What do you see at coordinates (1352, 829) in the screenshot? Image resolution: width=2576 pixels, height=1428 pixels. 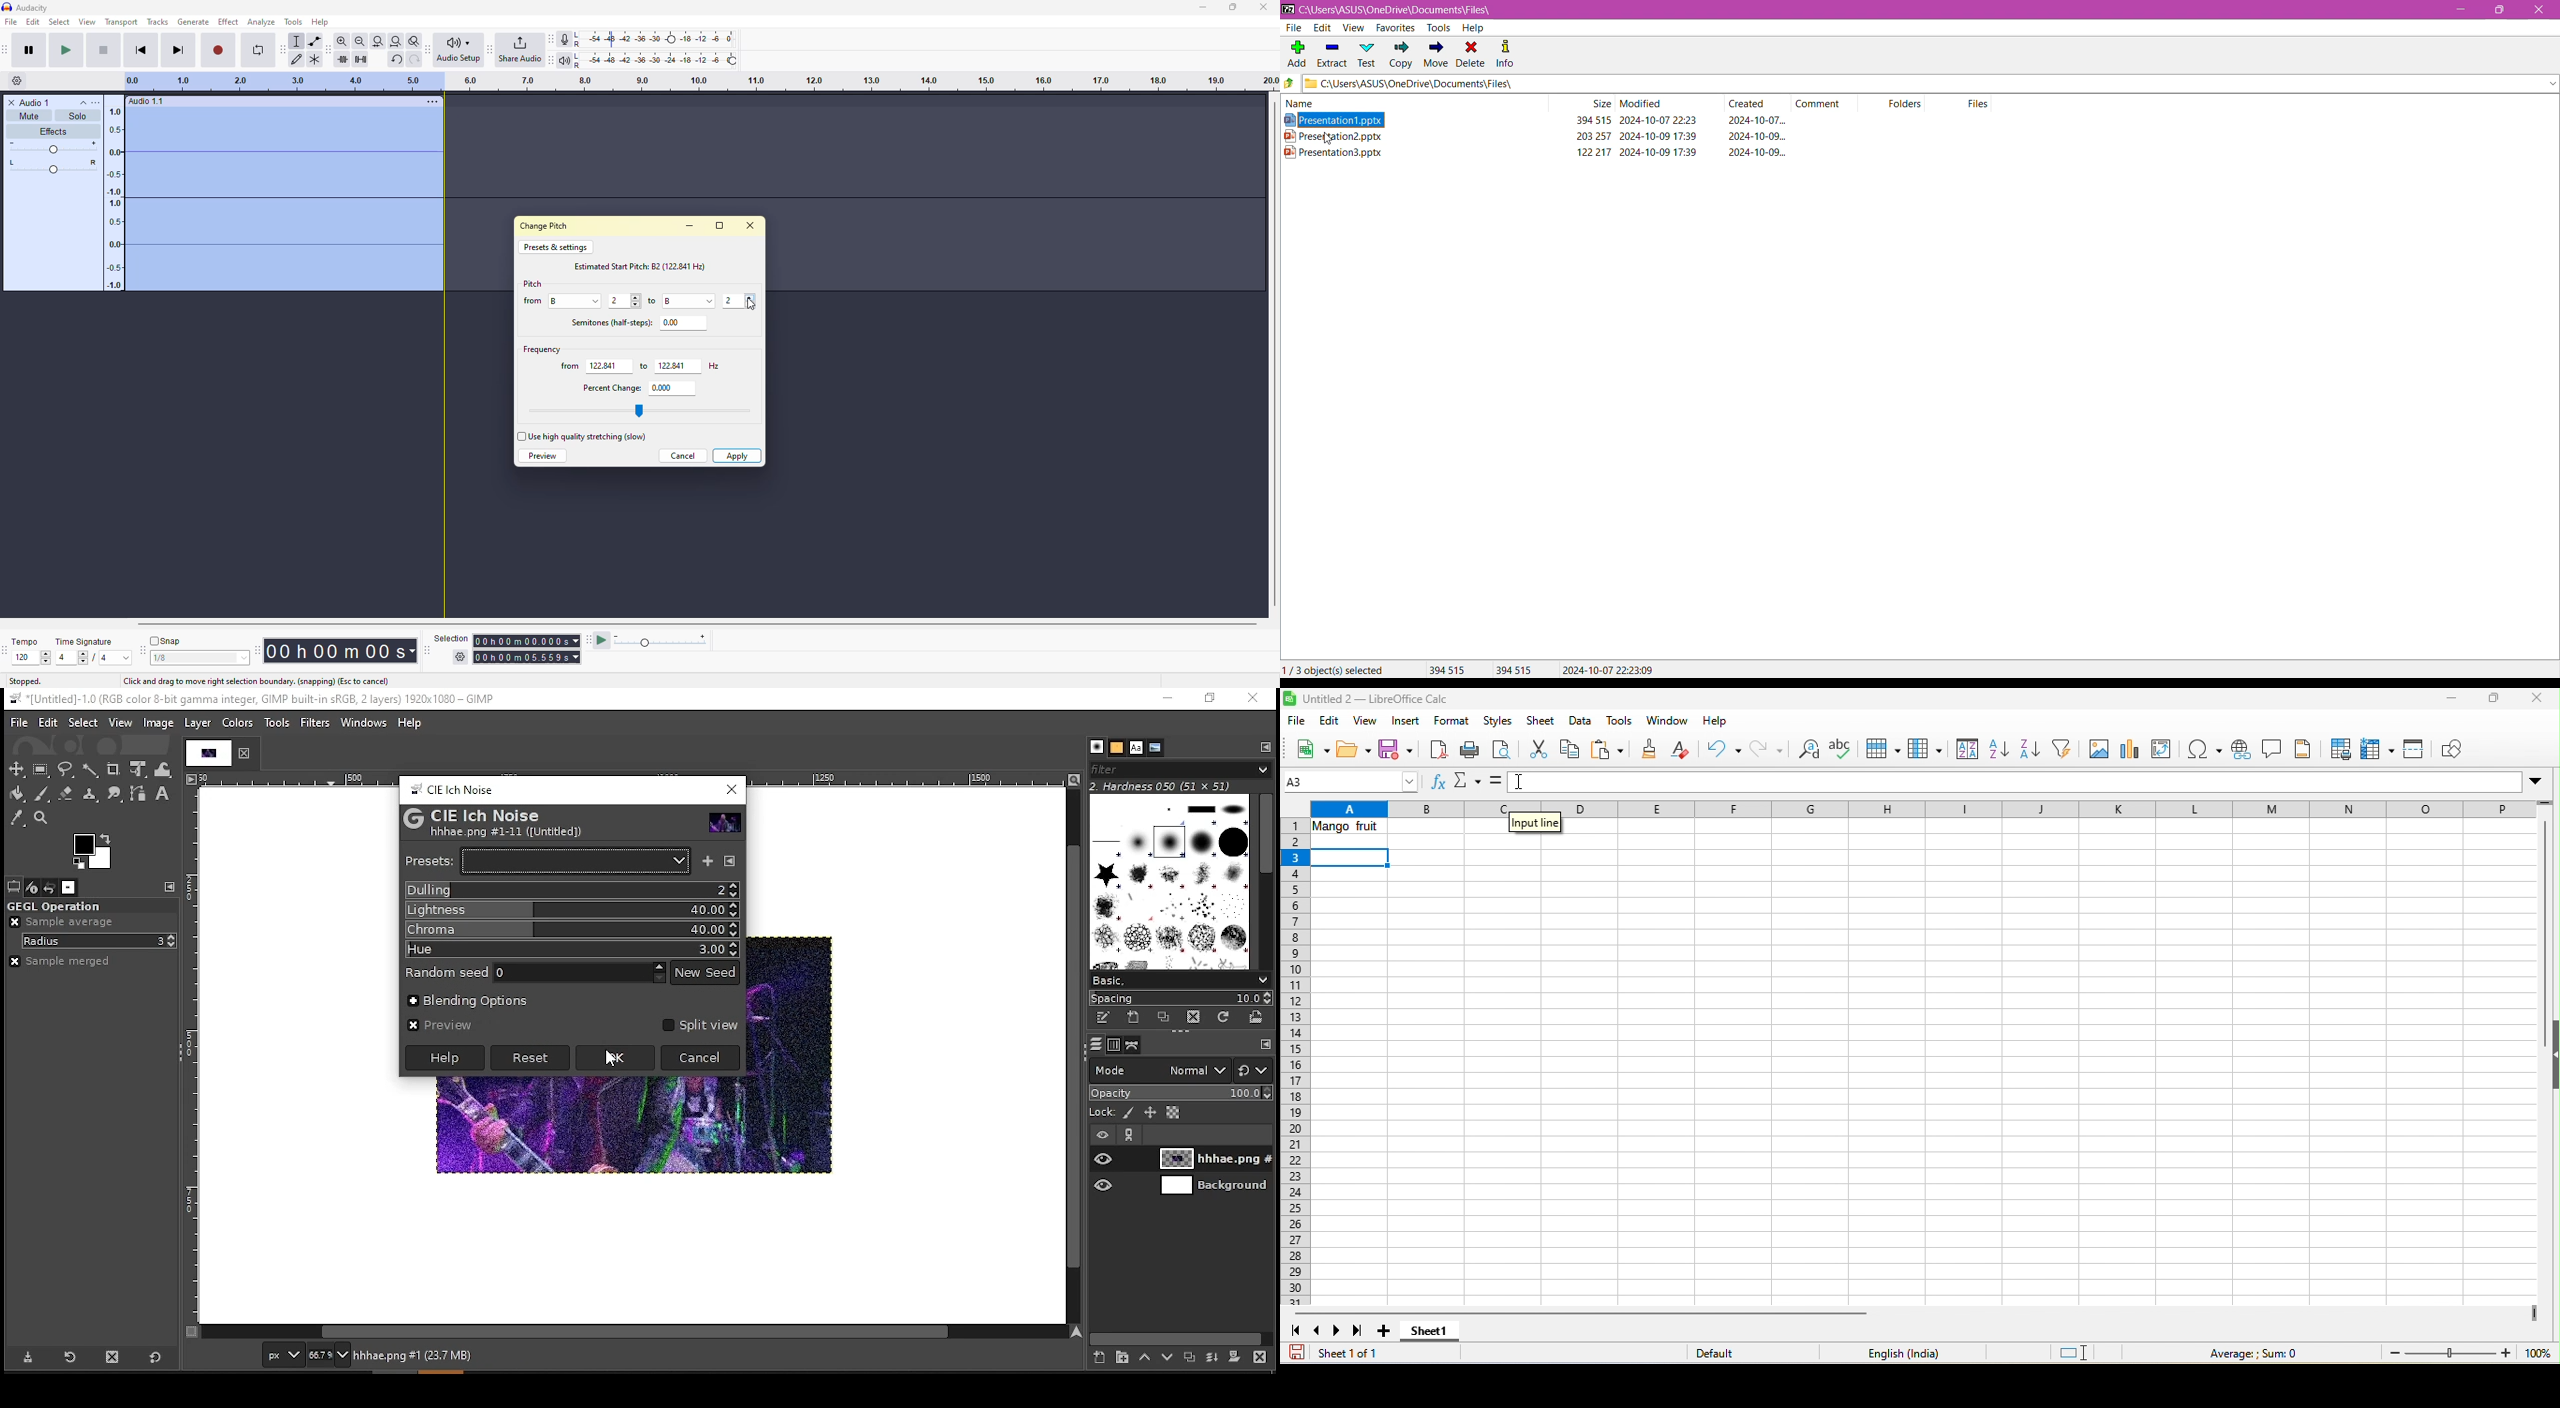 I see `mango fruit : text having double space` at bounding box center [1352, 829].